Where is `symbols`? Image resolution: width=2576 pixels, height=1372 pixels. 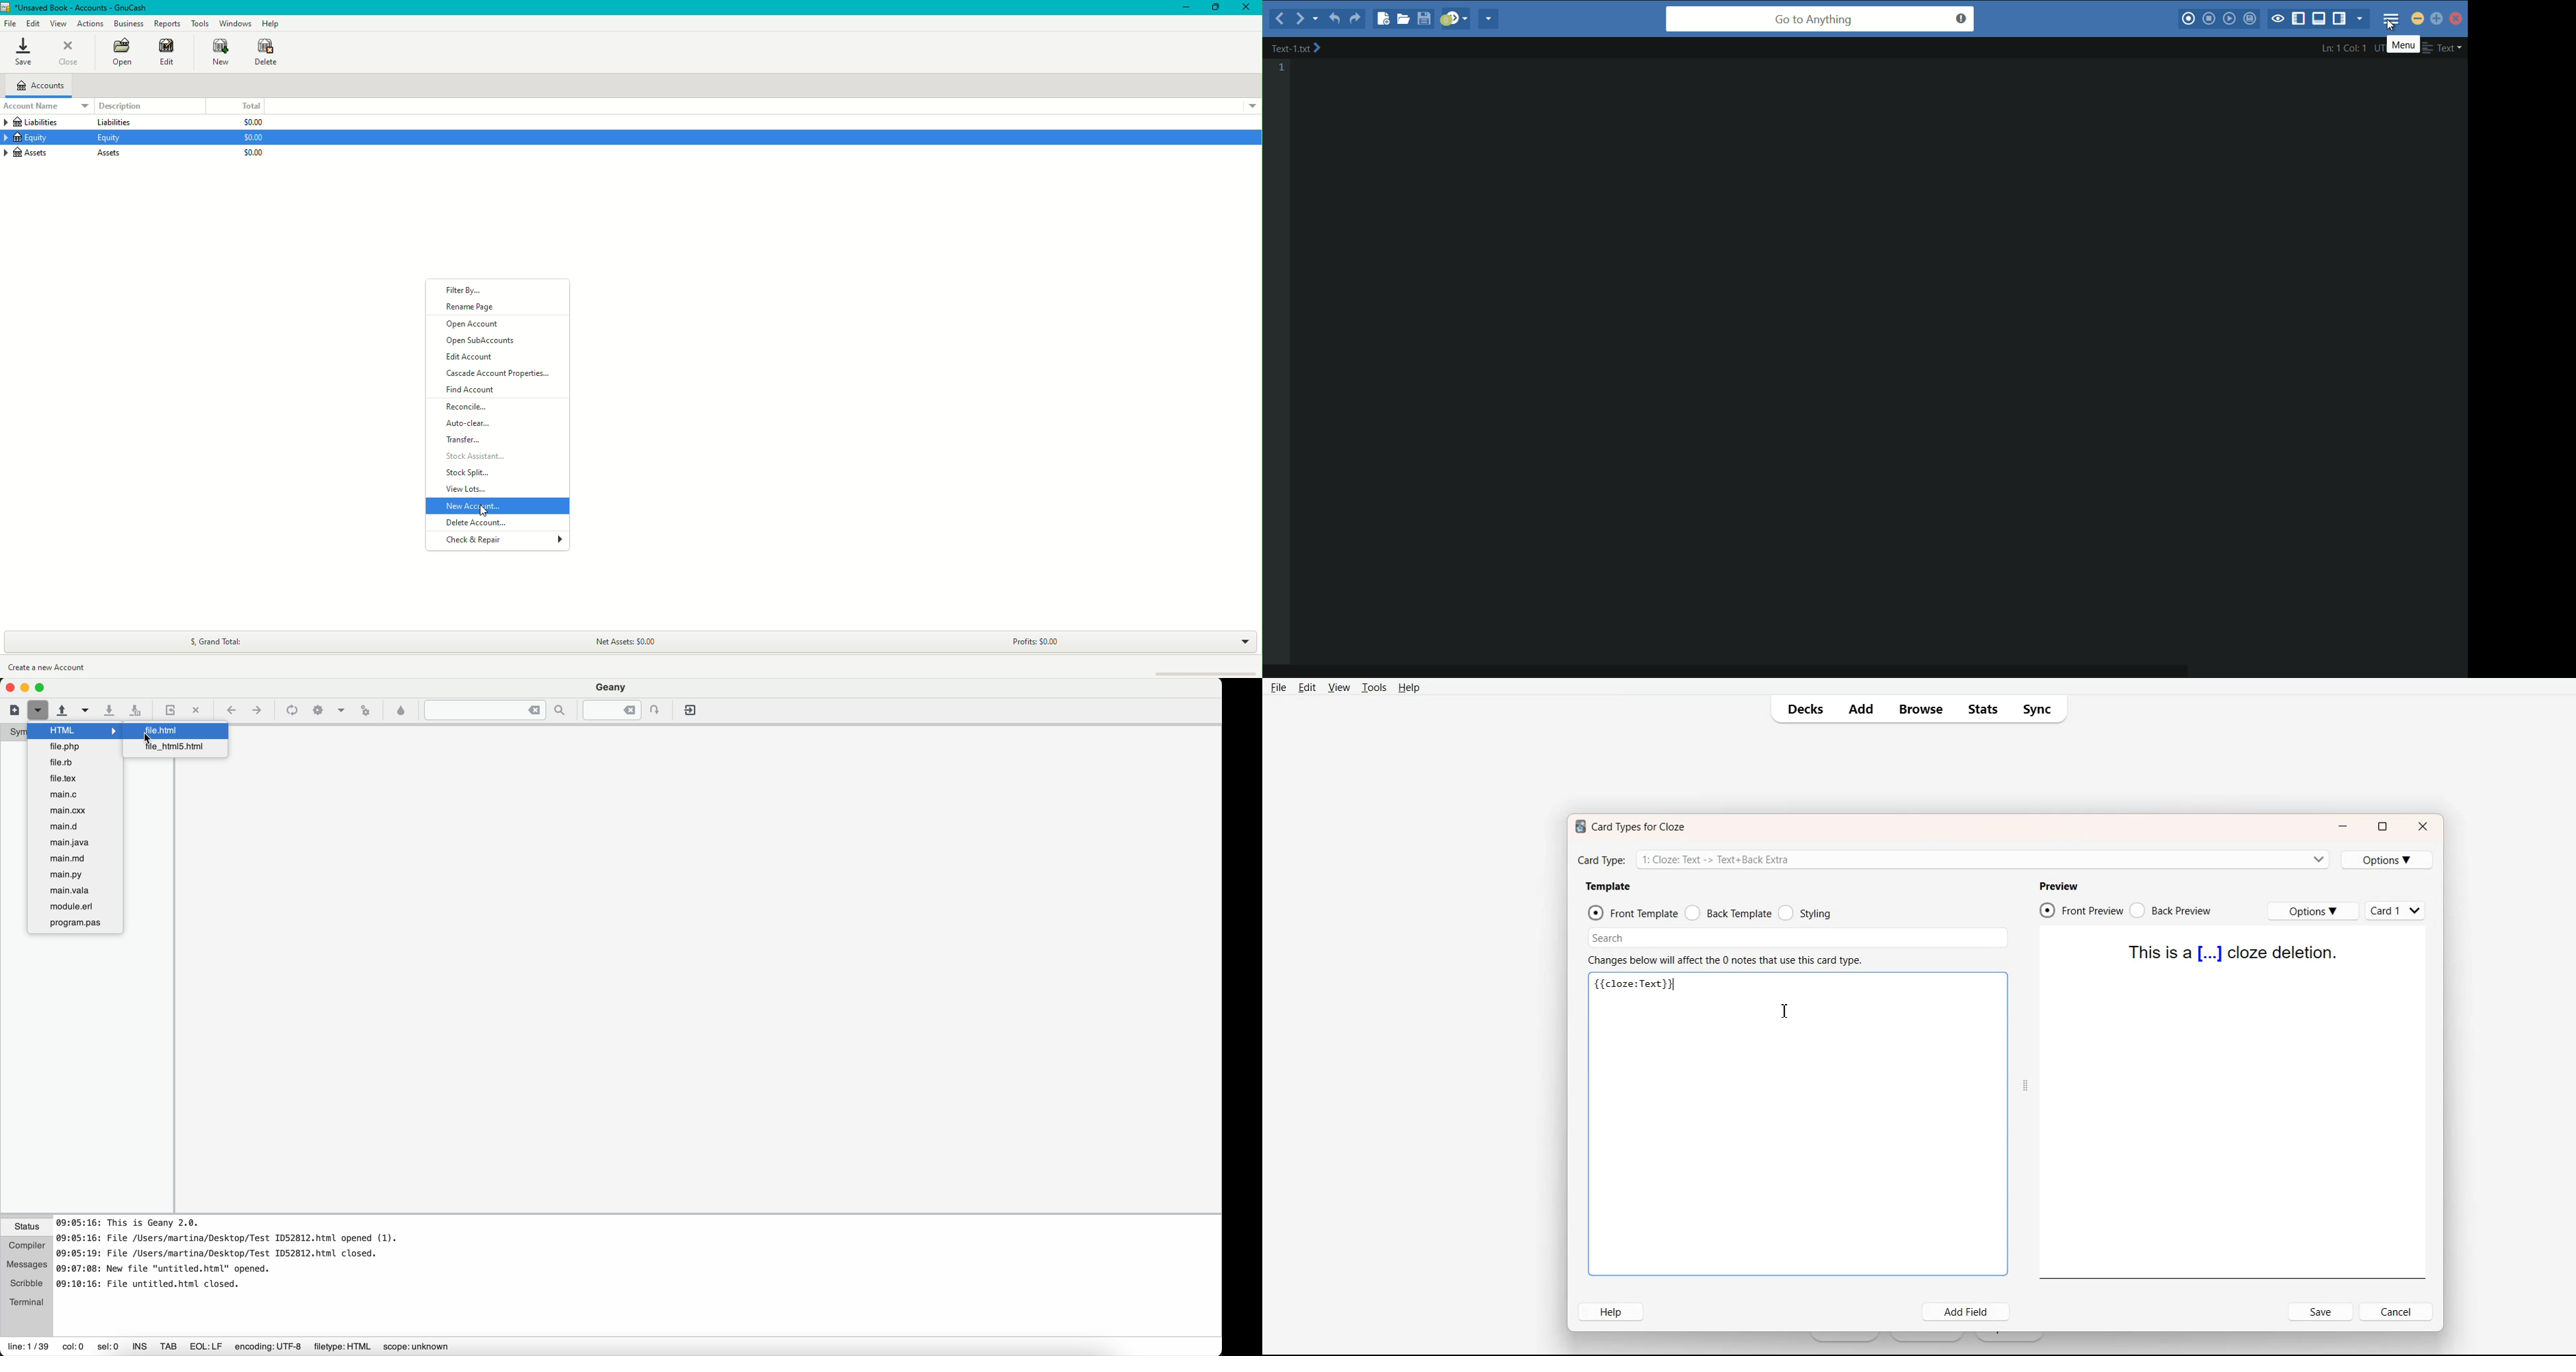
symbols is located at coordinates (13, 731).